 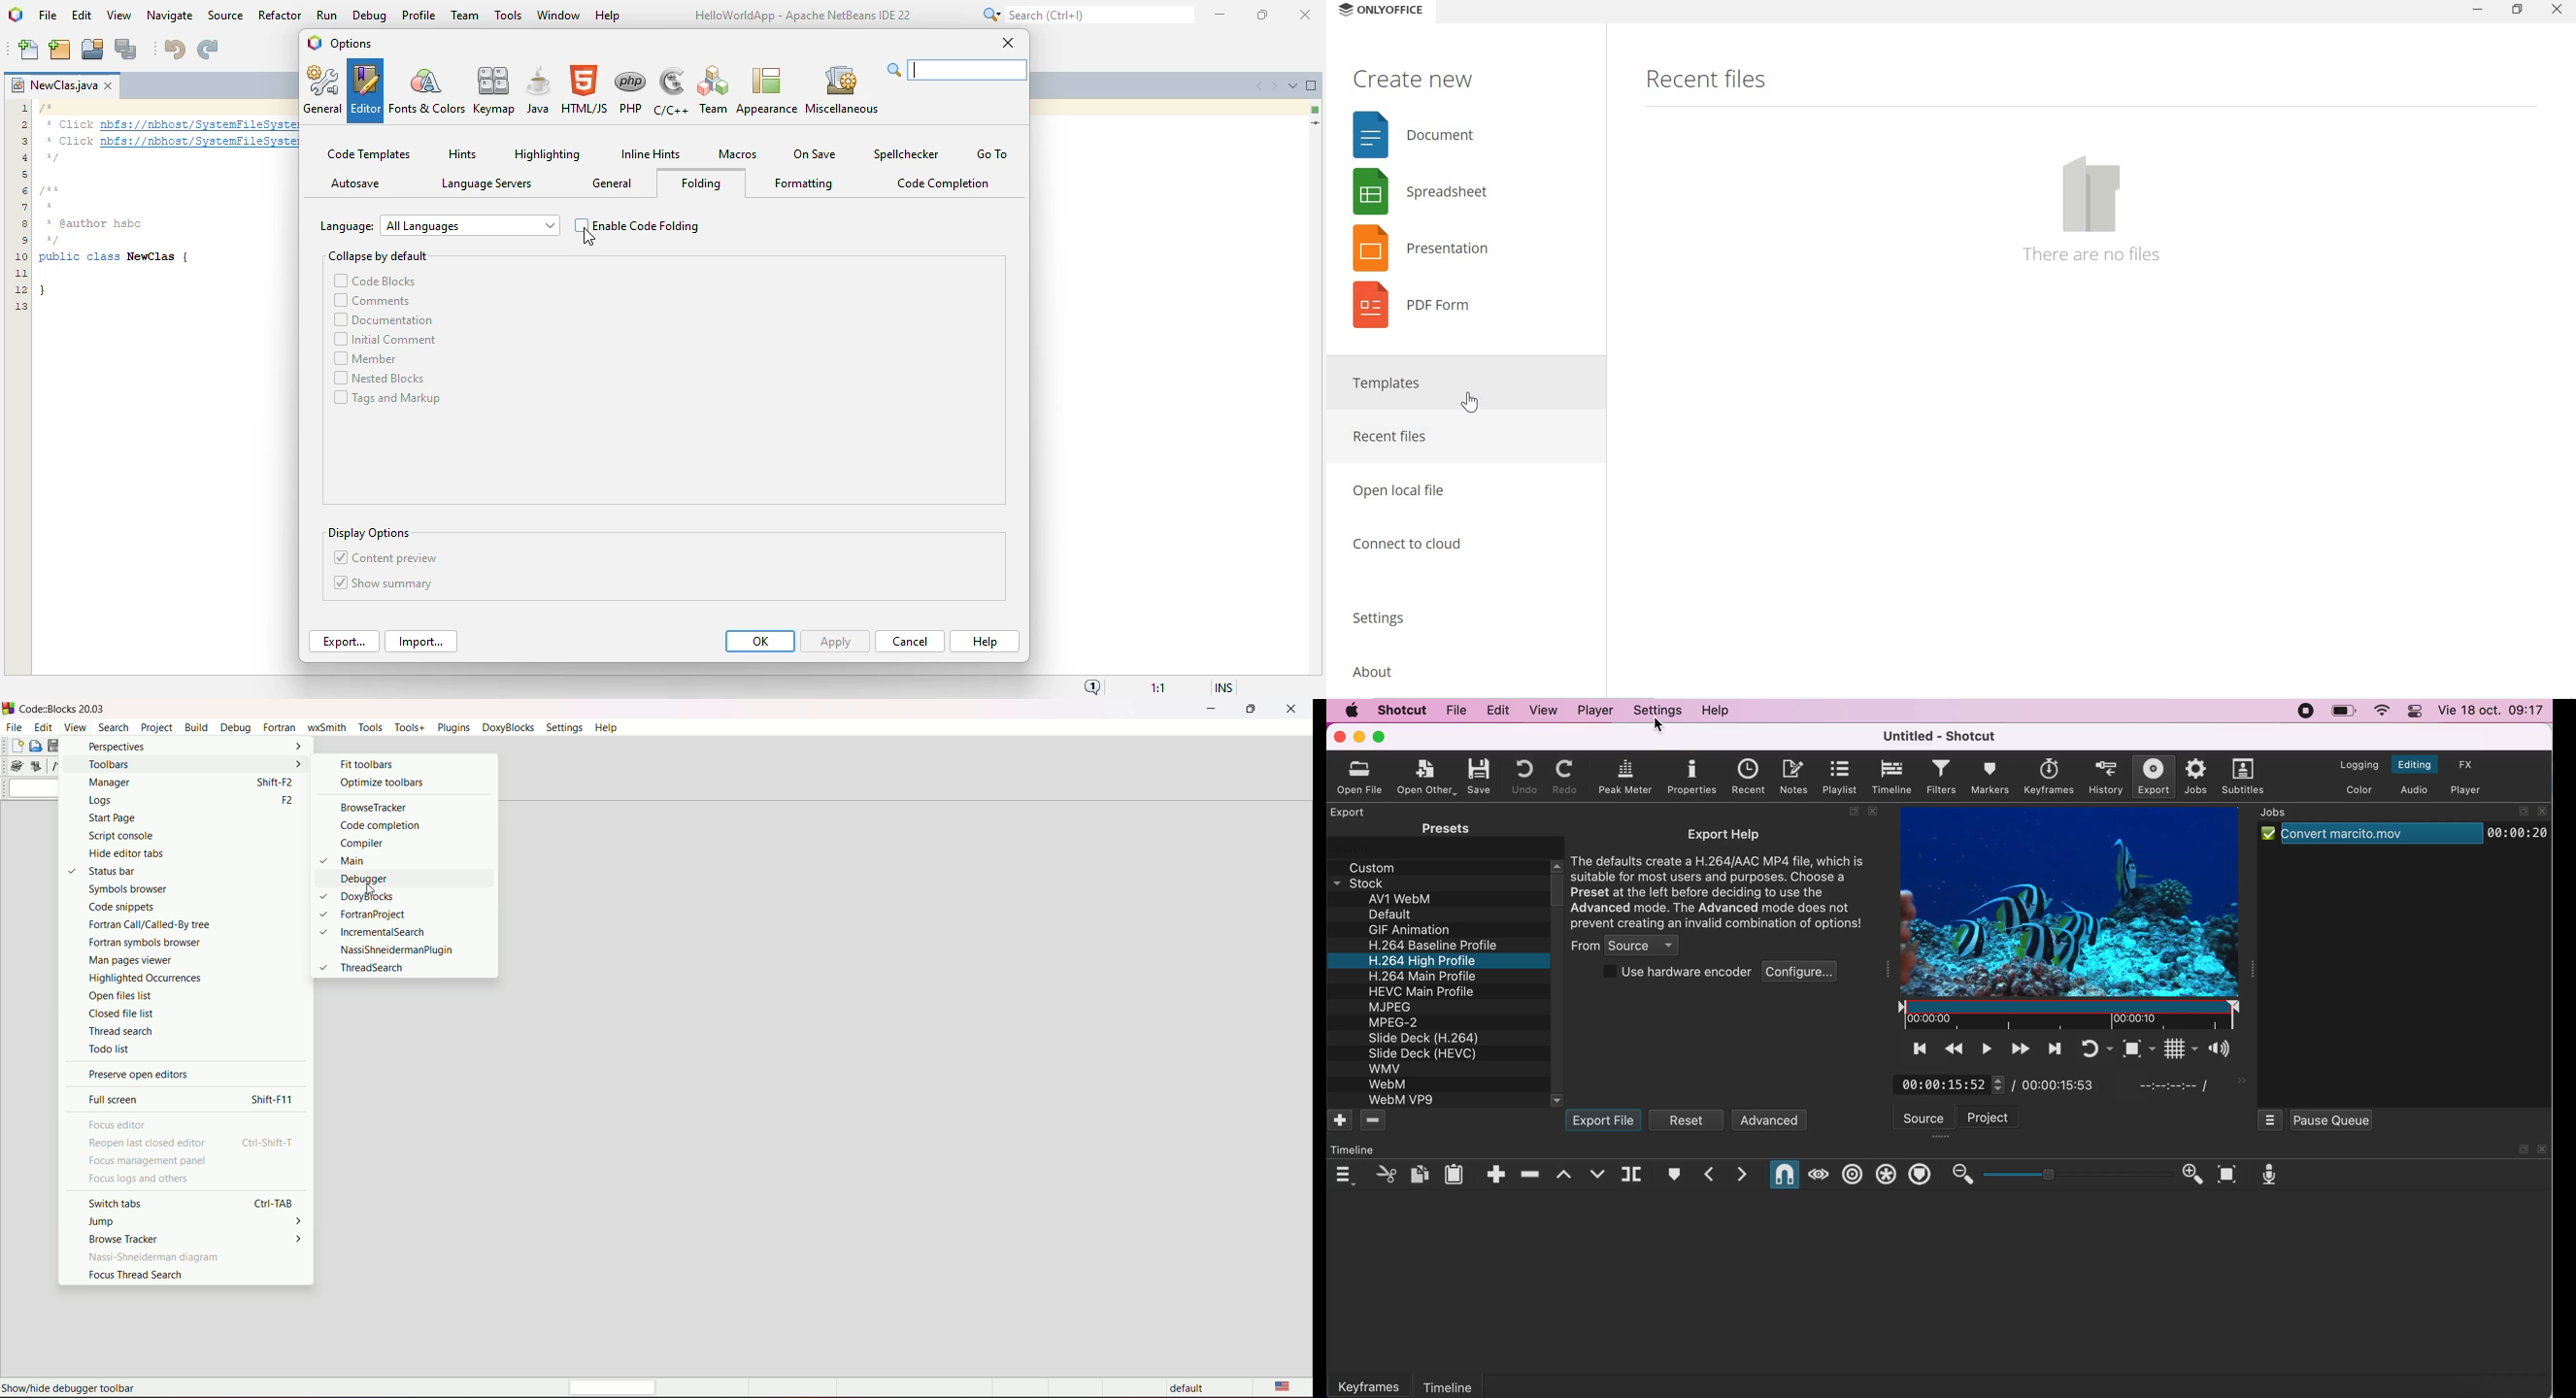 What do you see at coordinates (1925, 1117) in the screenshot?
I see `source` at bounding box center [1925, 1117].